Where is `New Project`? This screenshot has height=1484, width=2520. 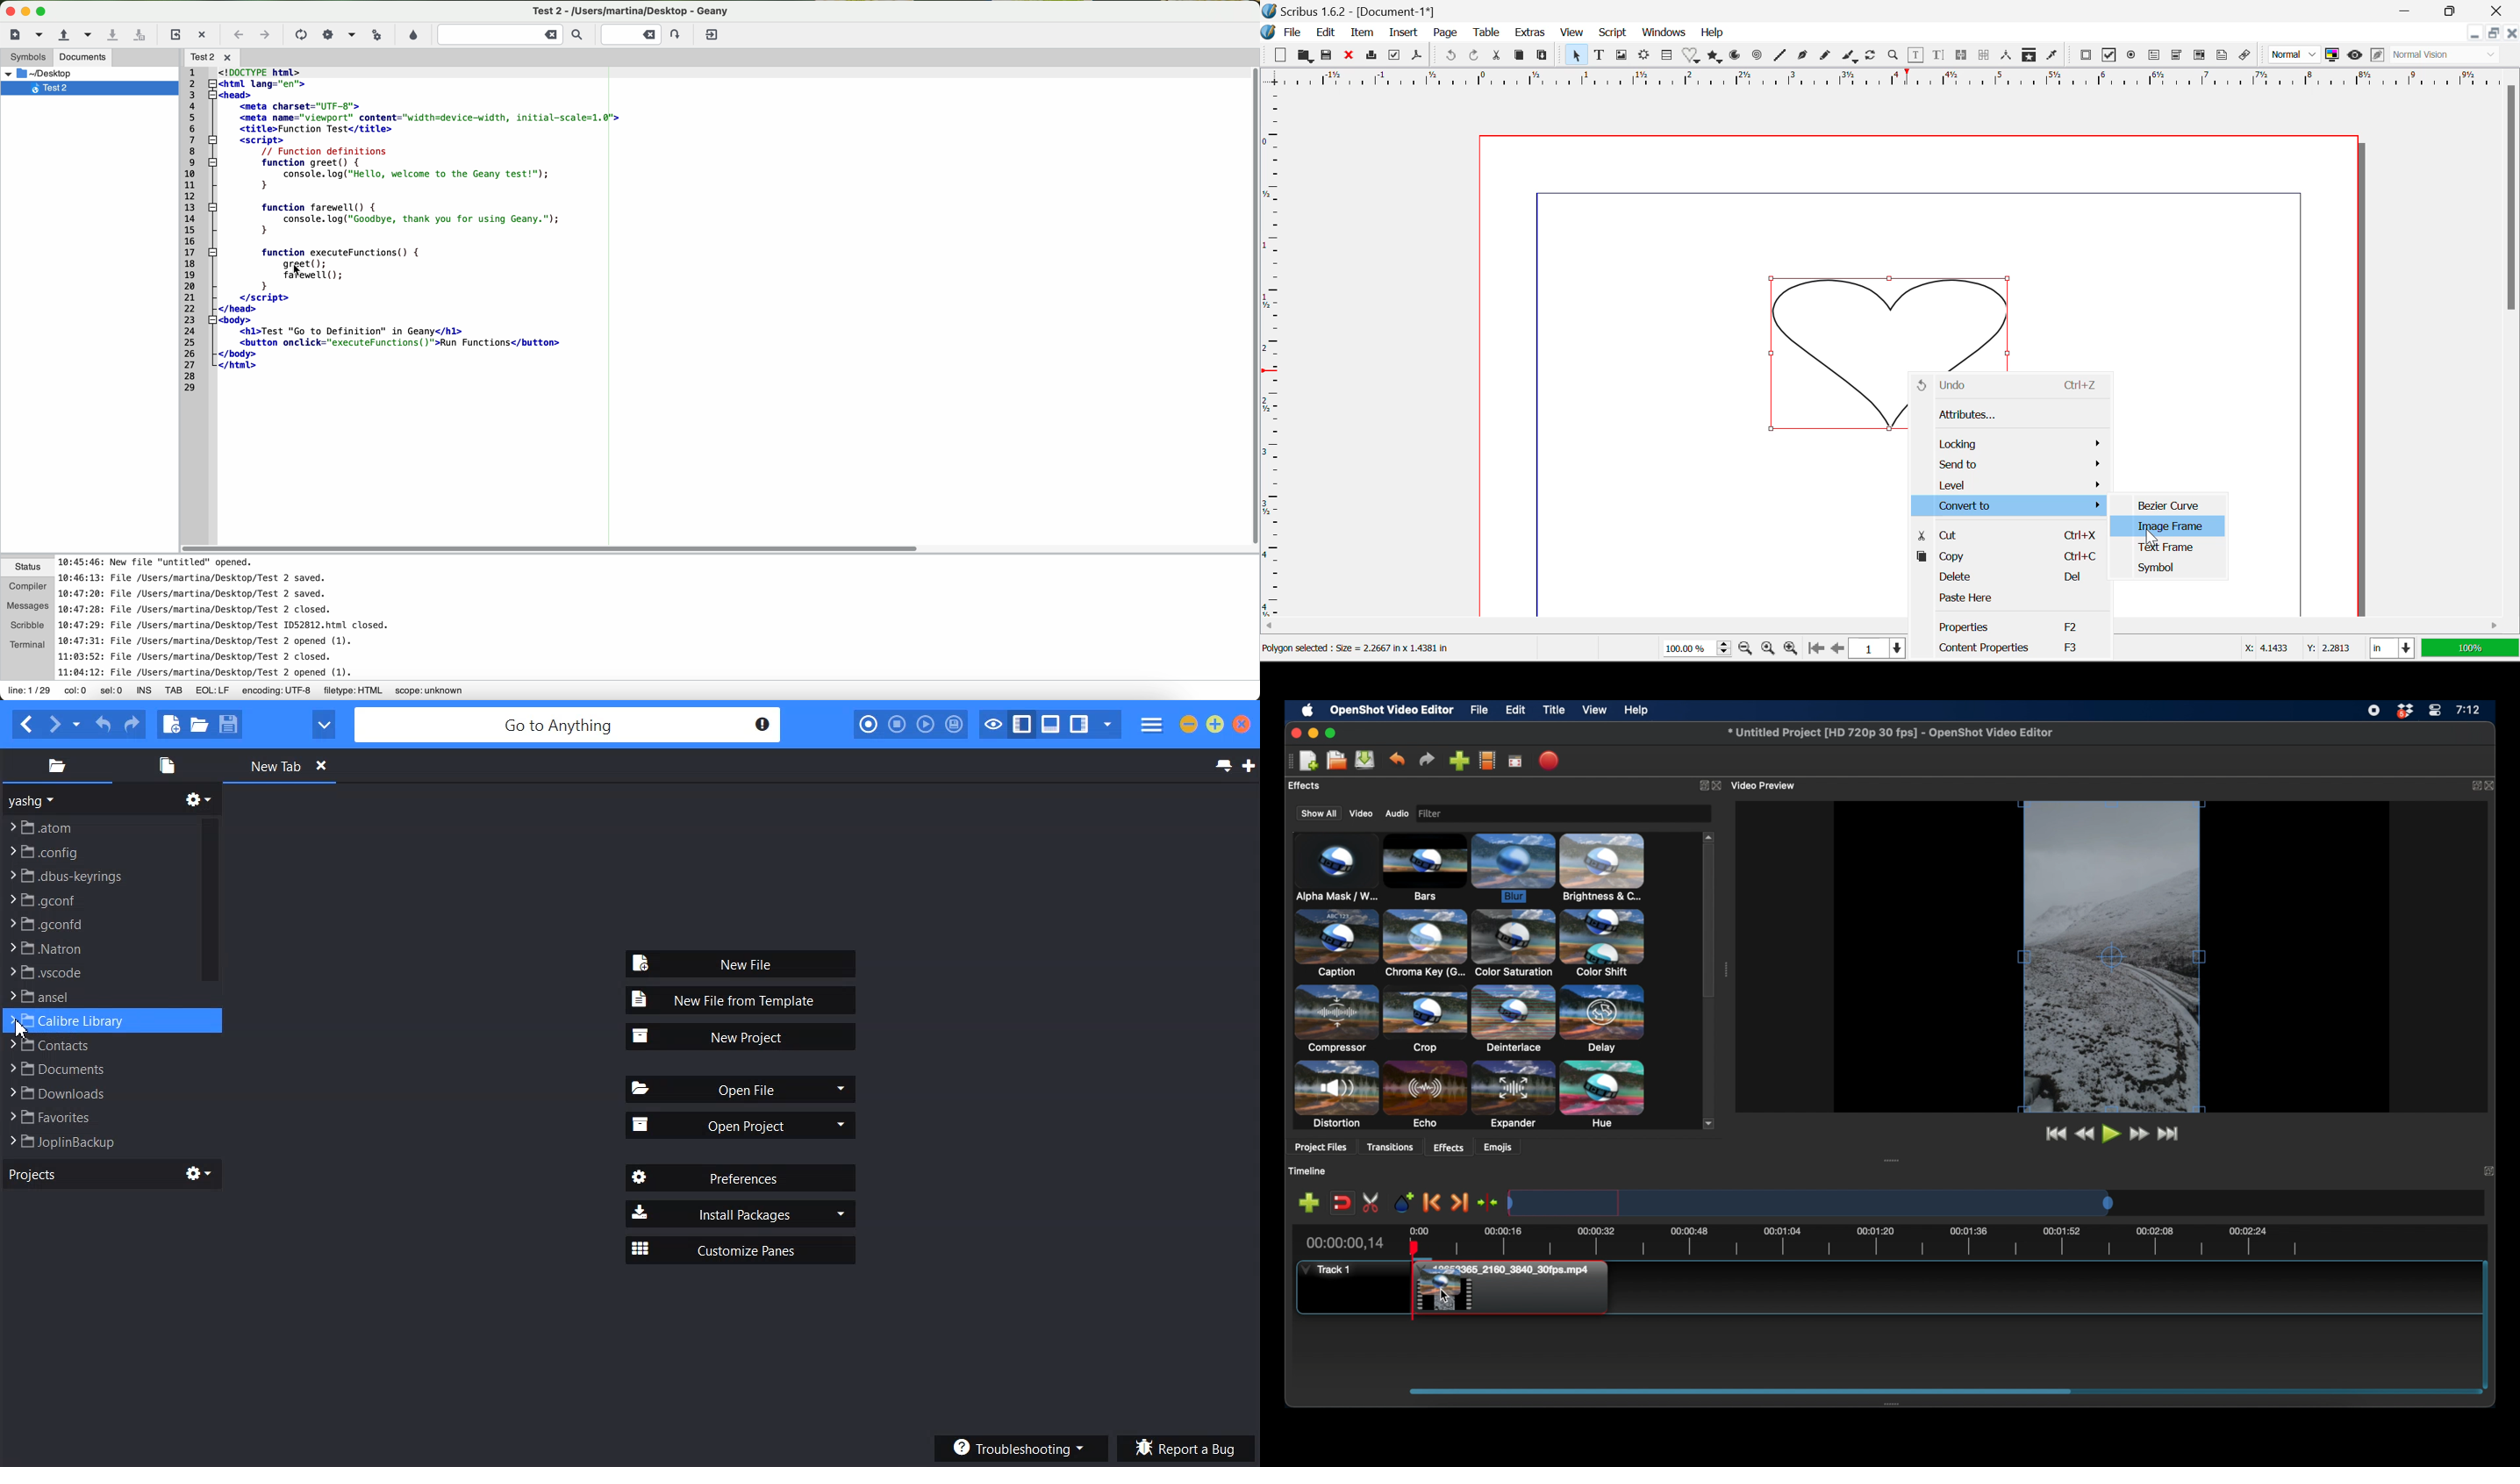 New Project is located at coordinates (741, 1037).